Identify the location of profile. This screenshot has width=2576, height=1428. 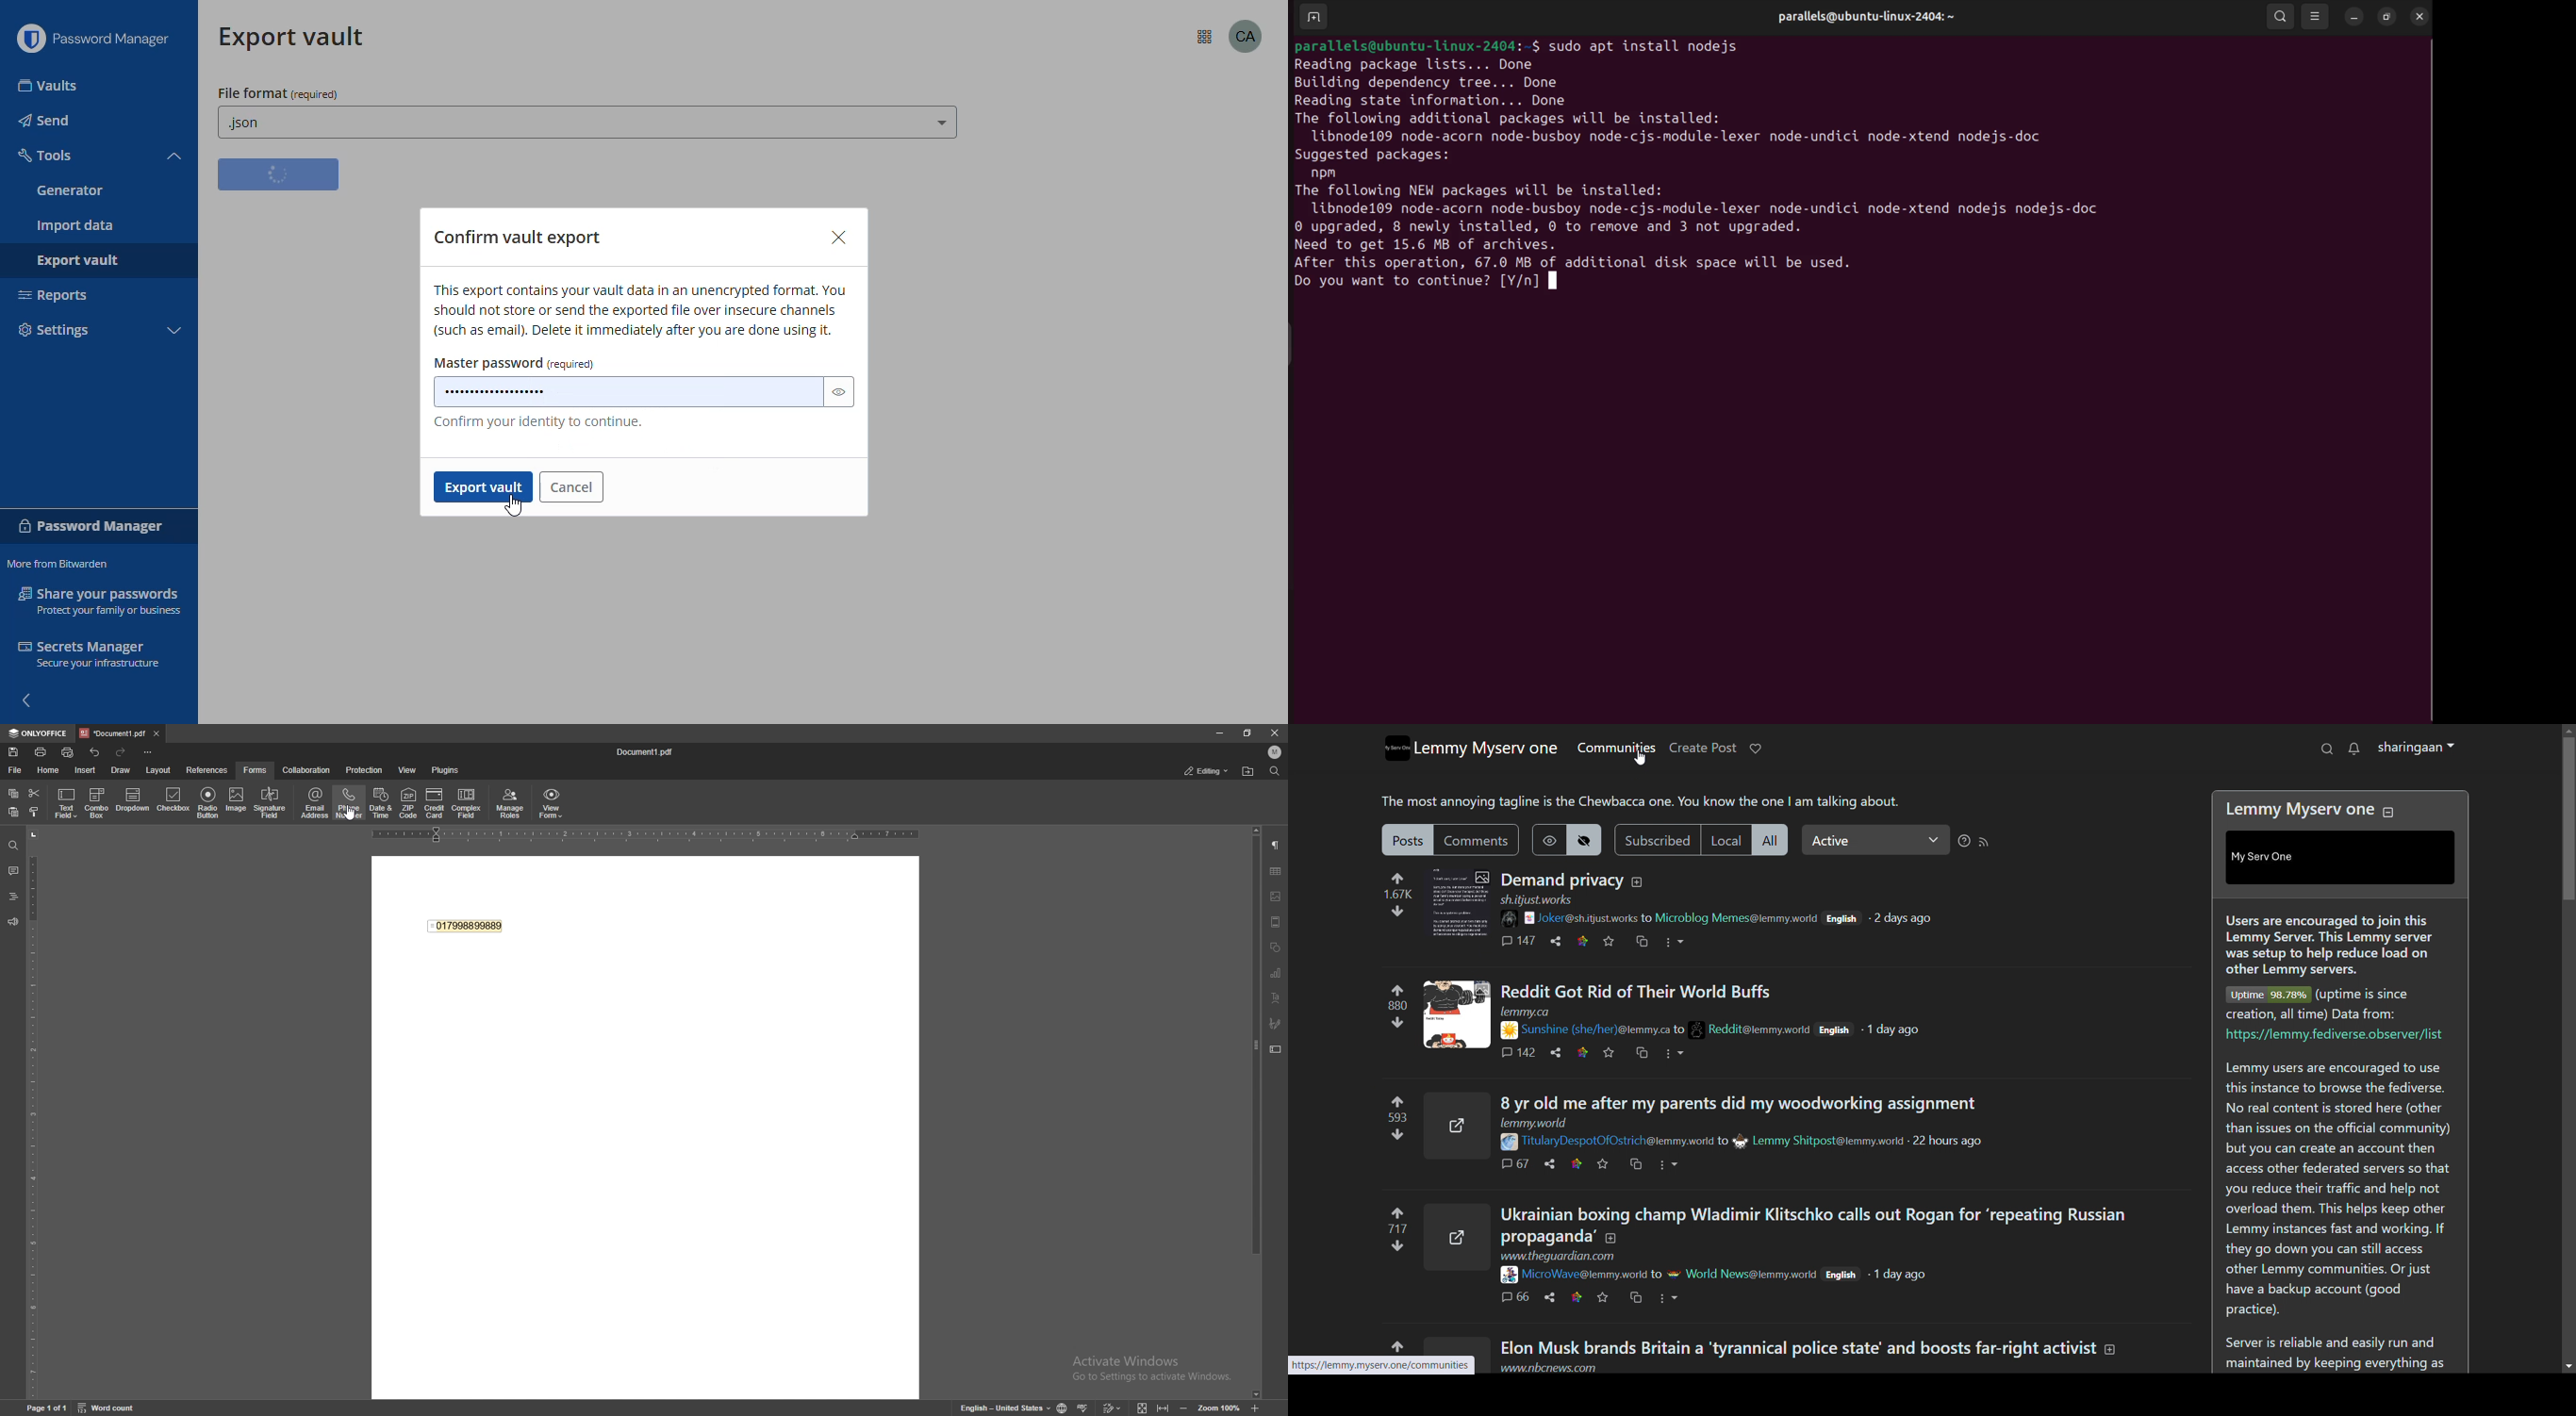
(1247, 35).